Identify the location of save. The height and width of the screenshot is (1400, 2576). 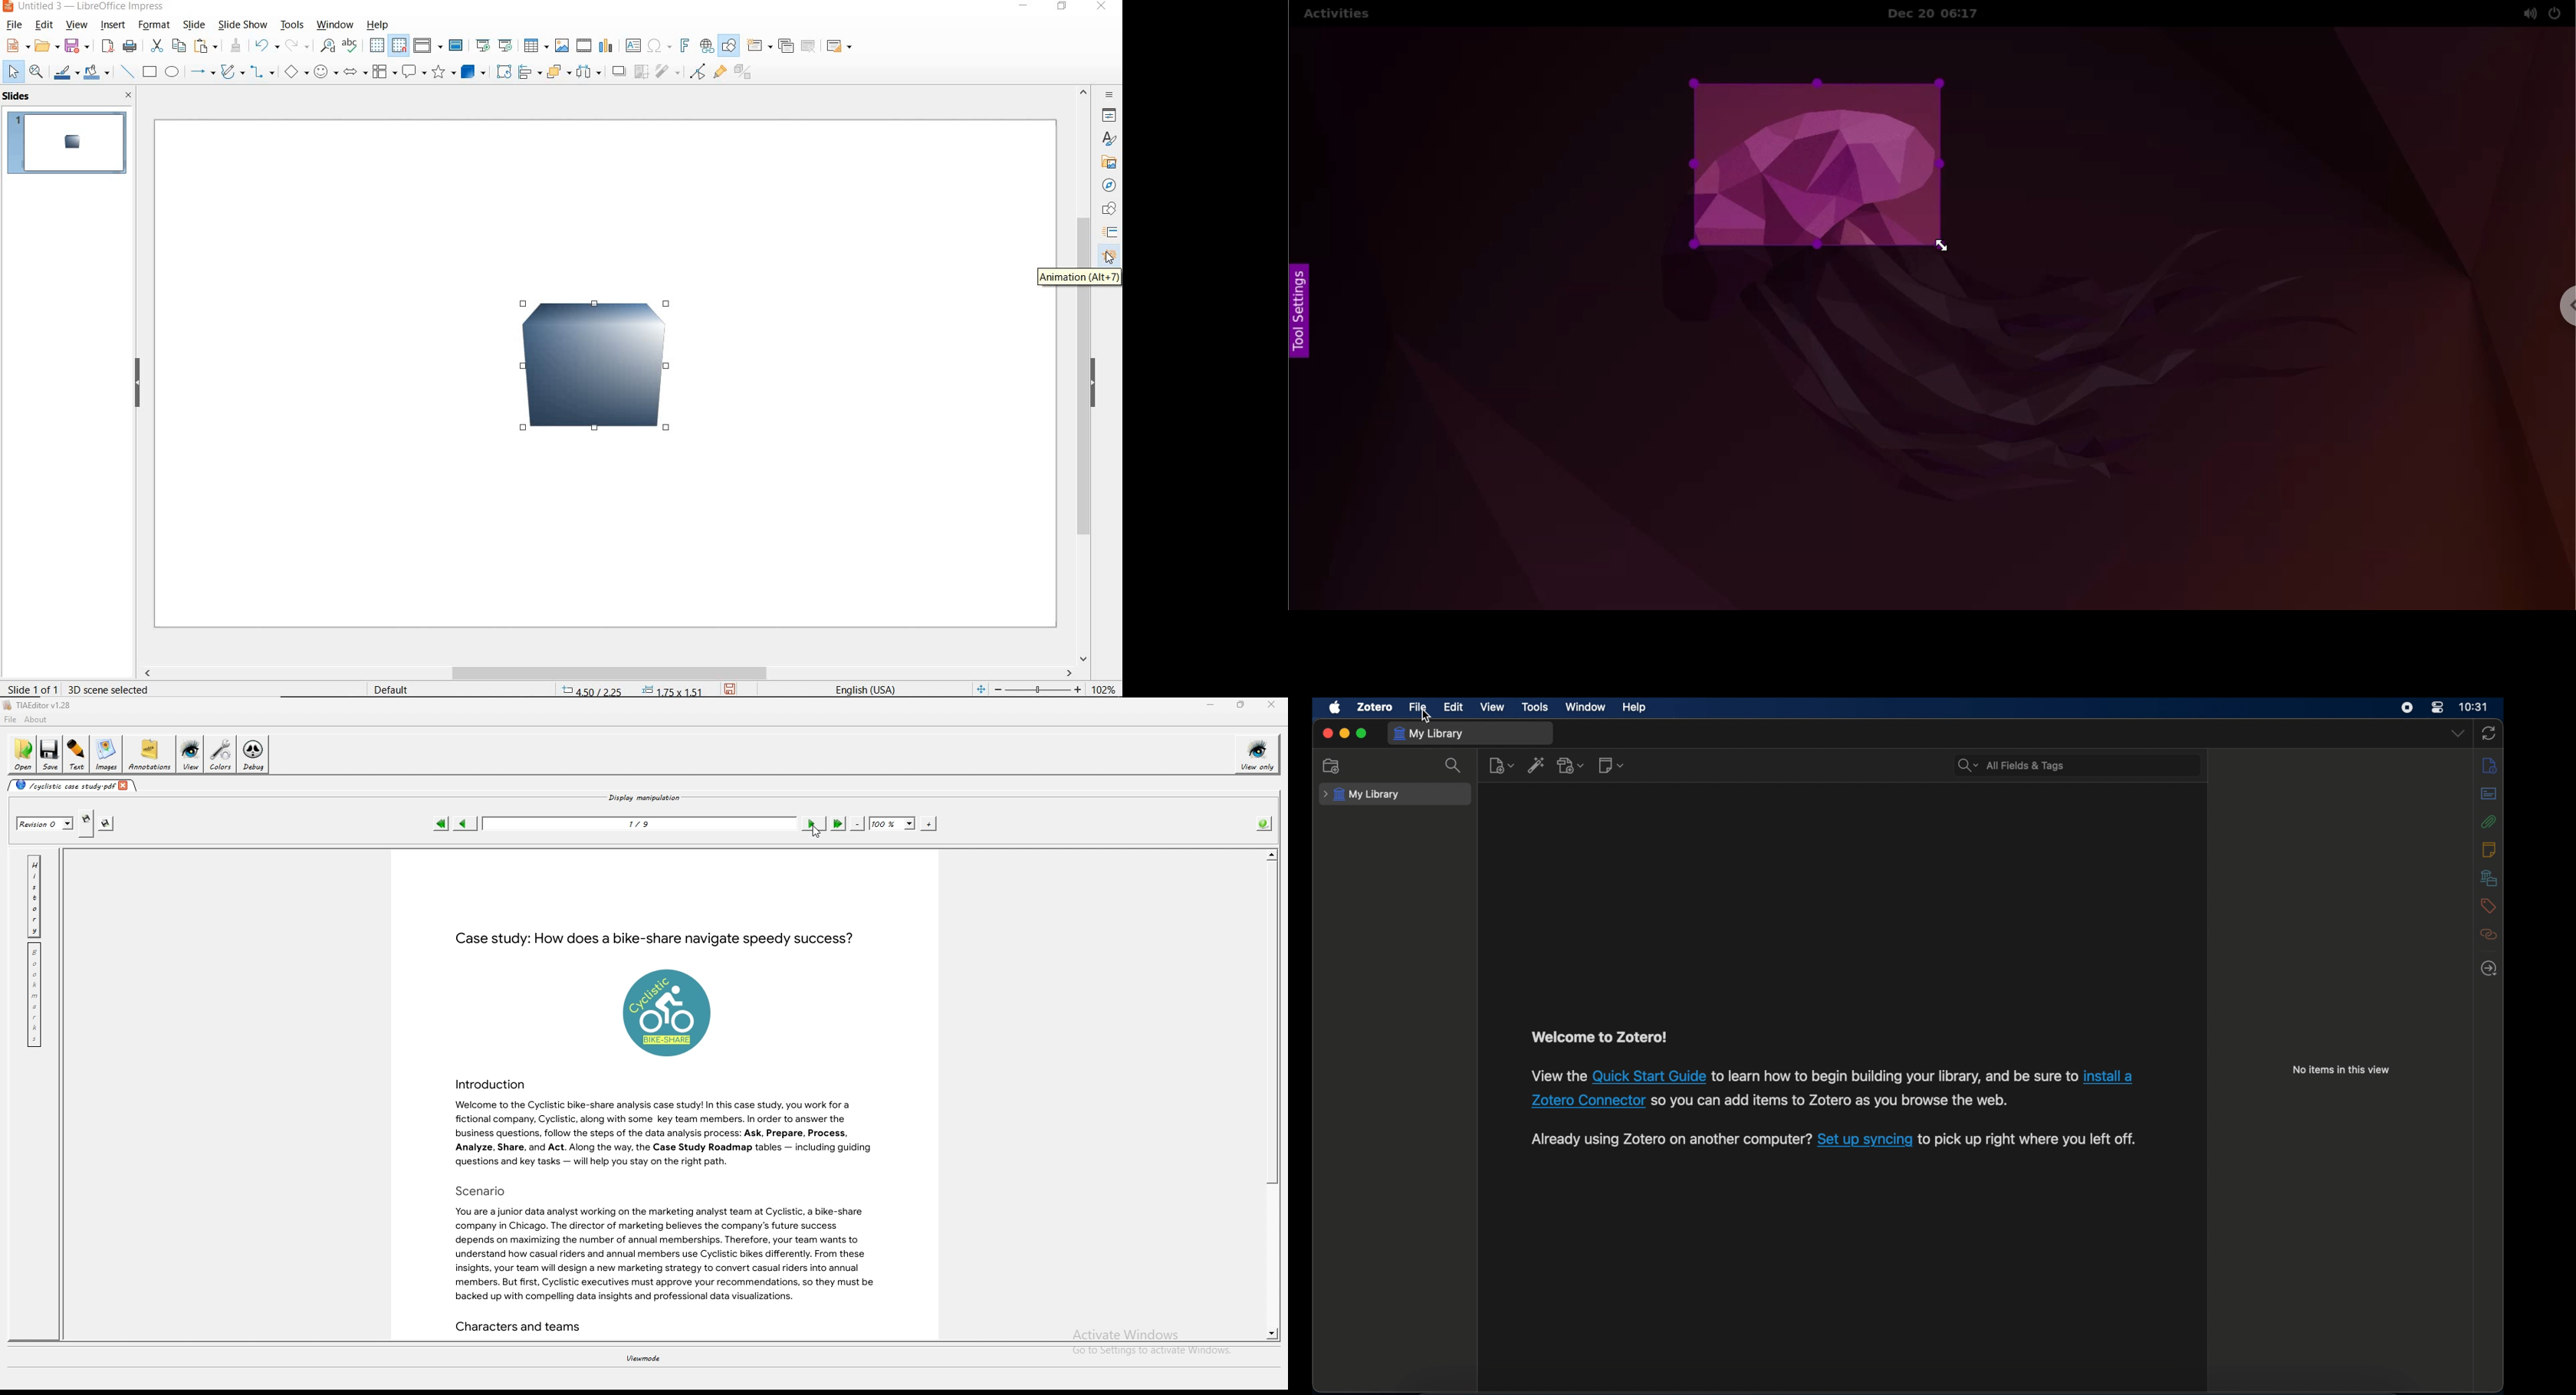
(730, 688).